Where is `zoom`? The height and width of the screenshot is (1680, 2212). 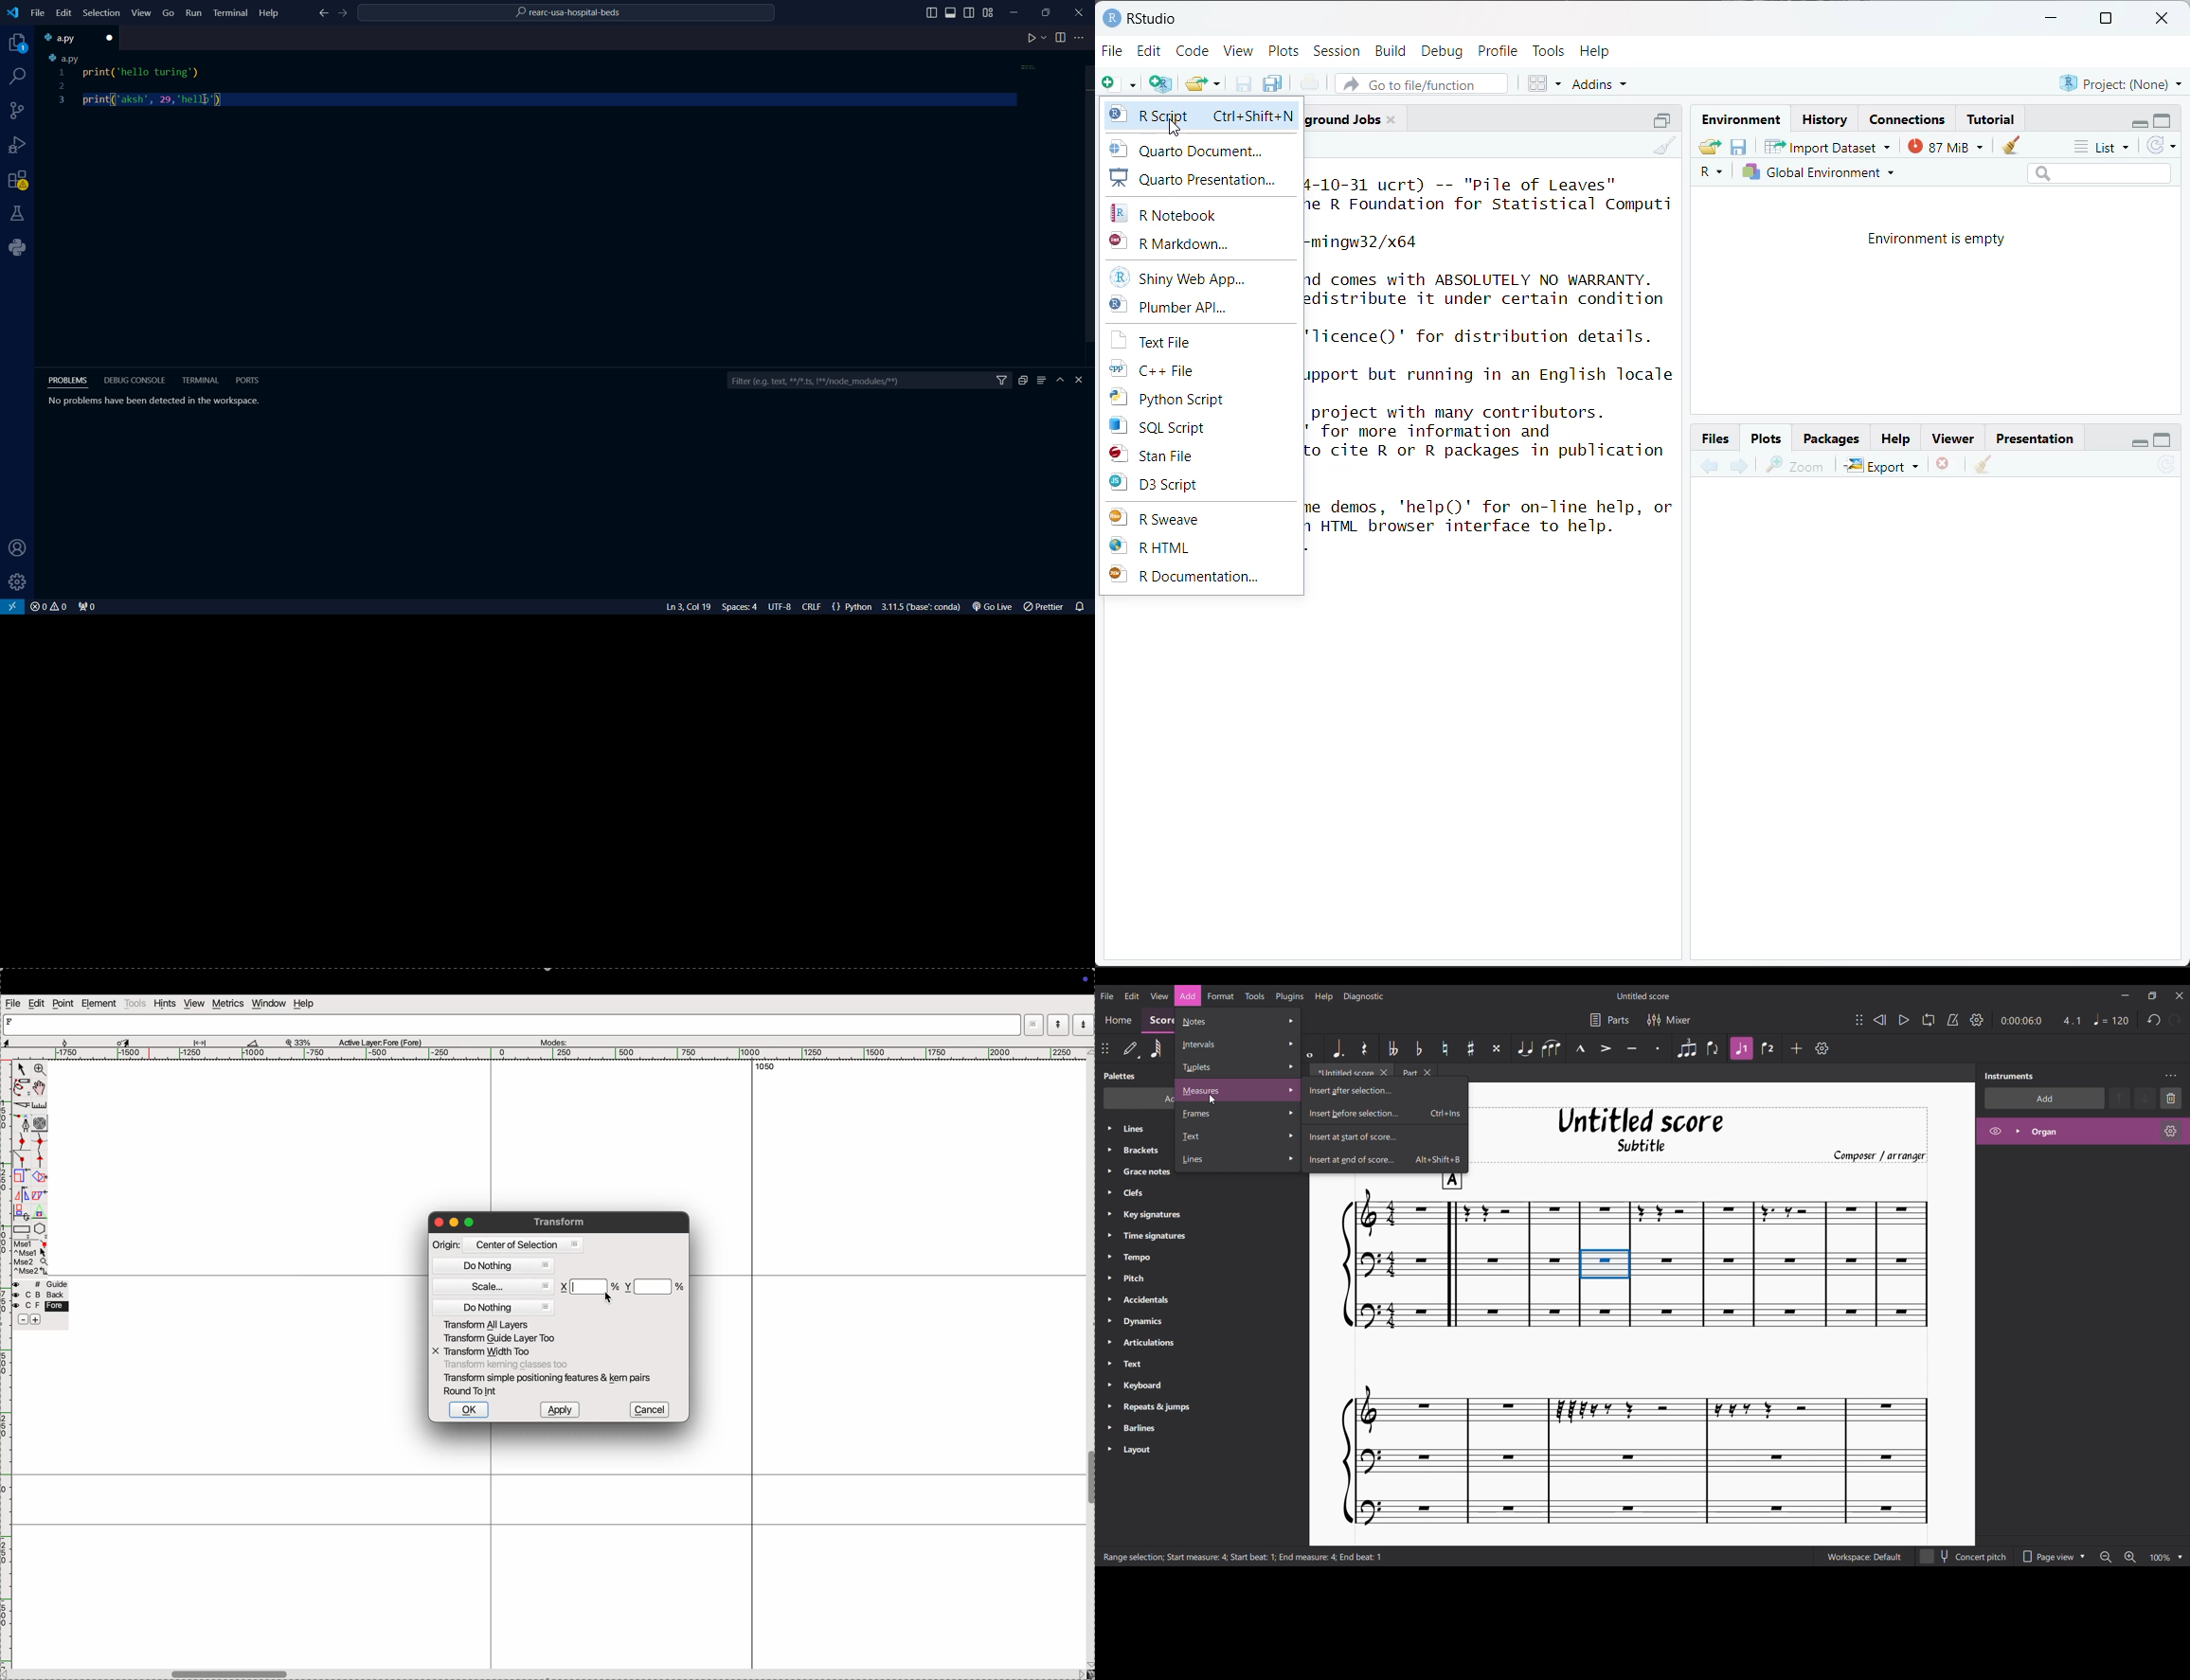 zoom is located at coordinates (40, 1071).